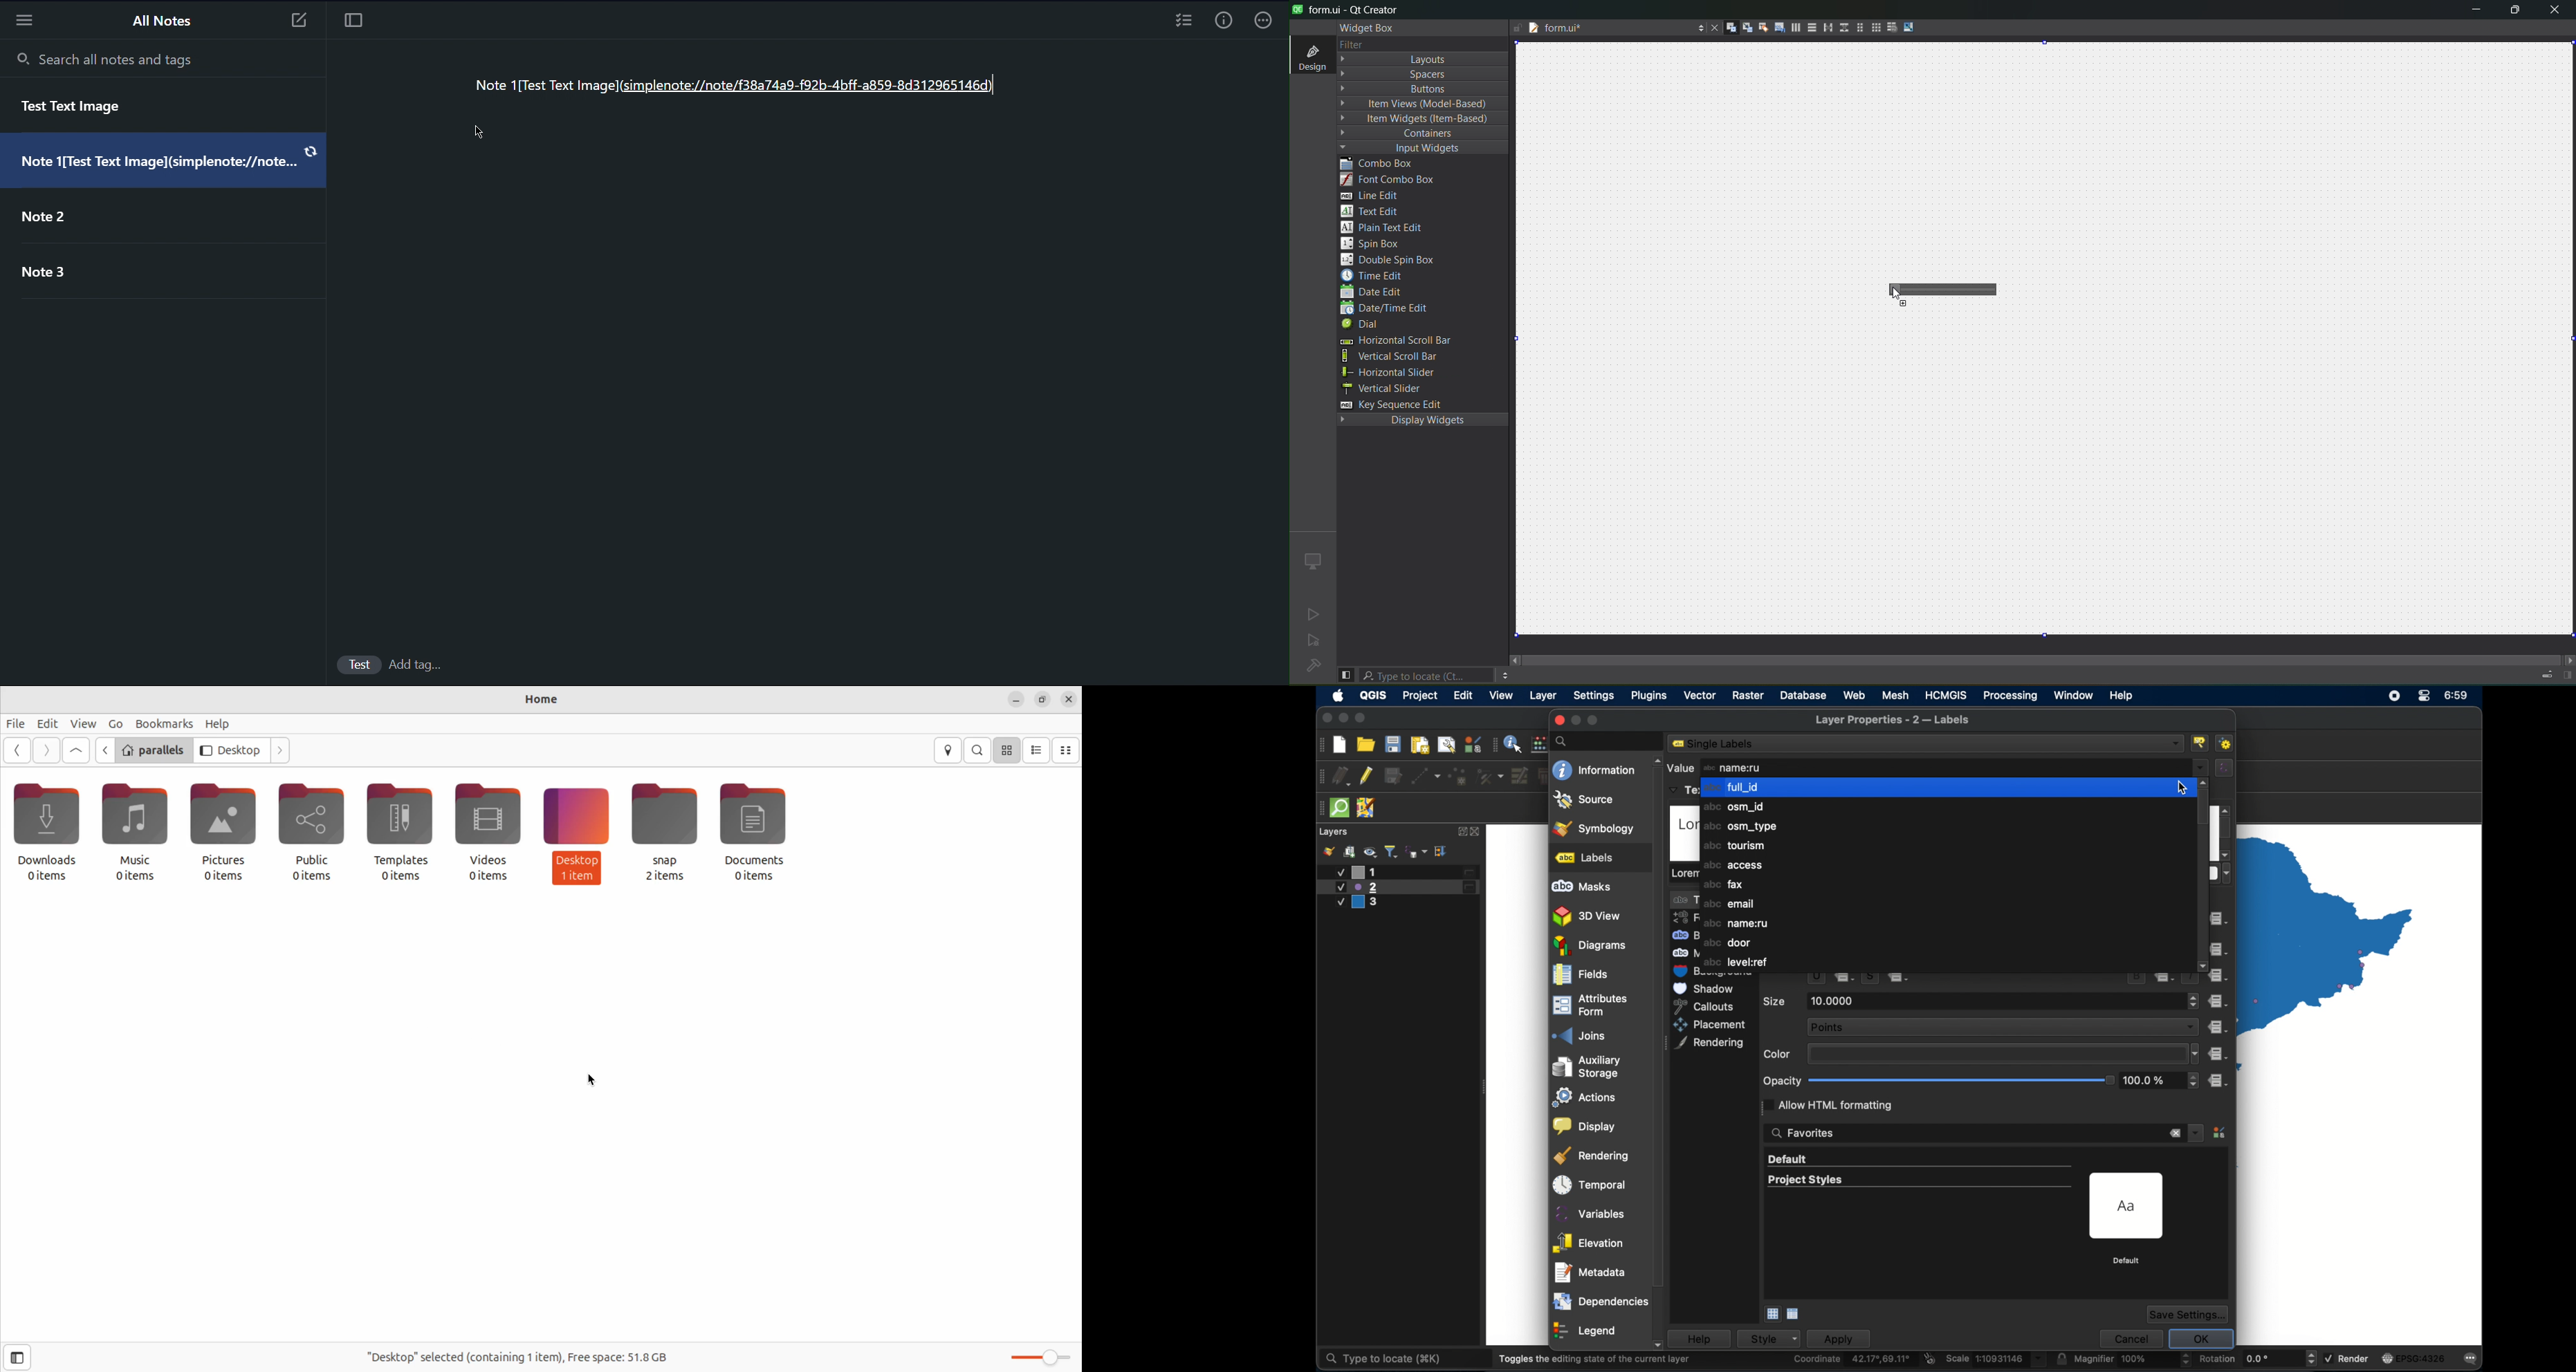 The width and height of the screenshot is (2576, 1372). I want to click on scroll up arrow, so click(1655, 761).